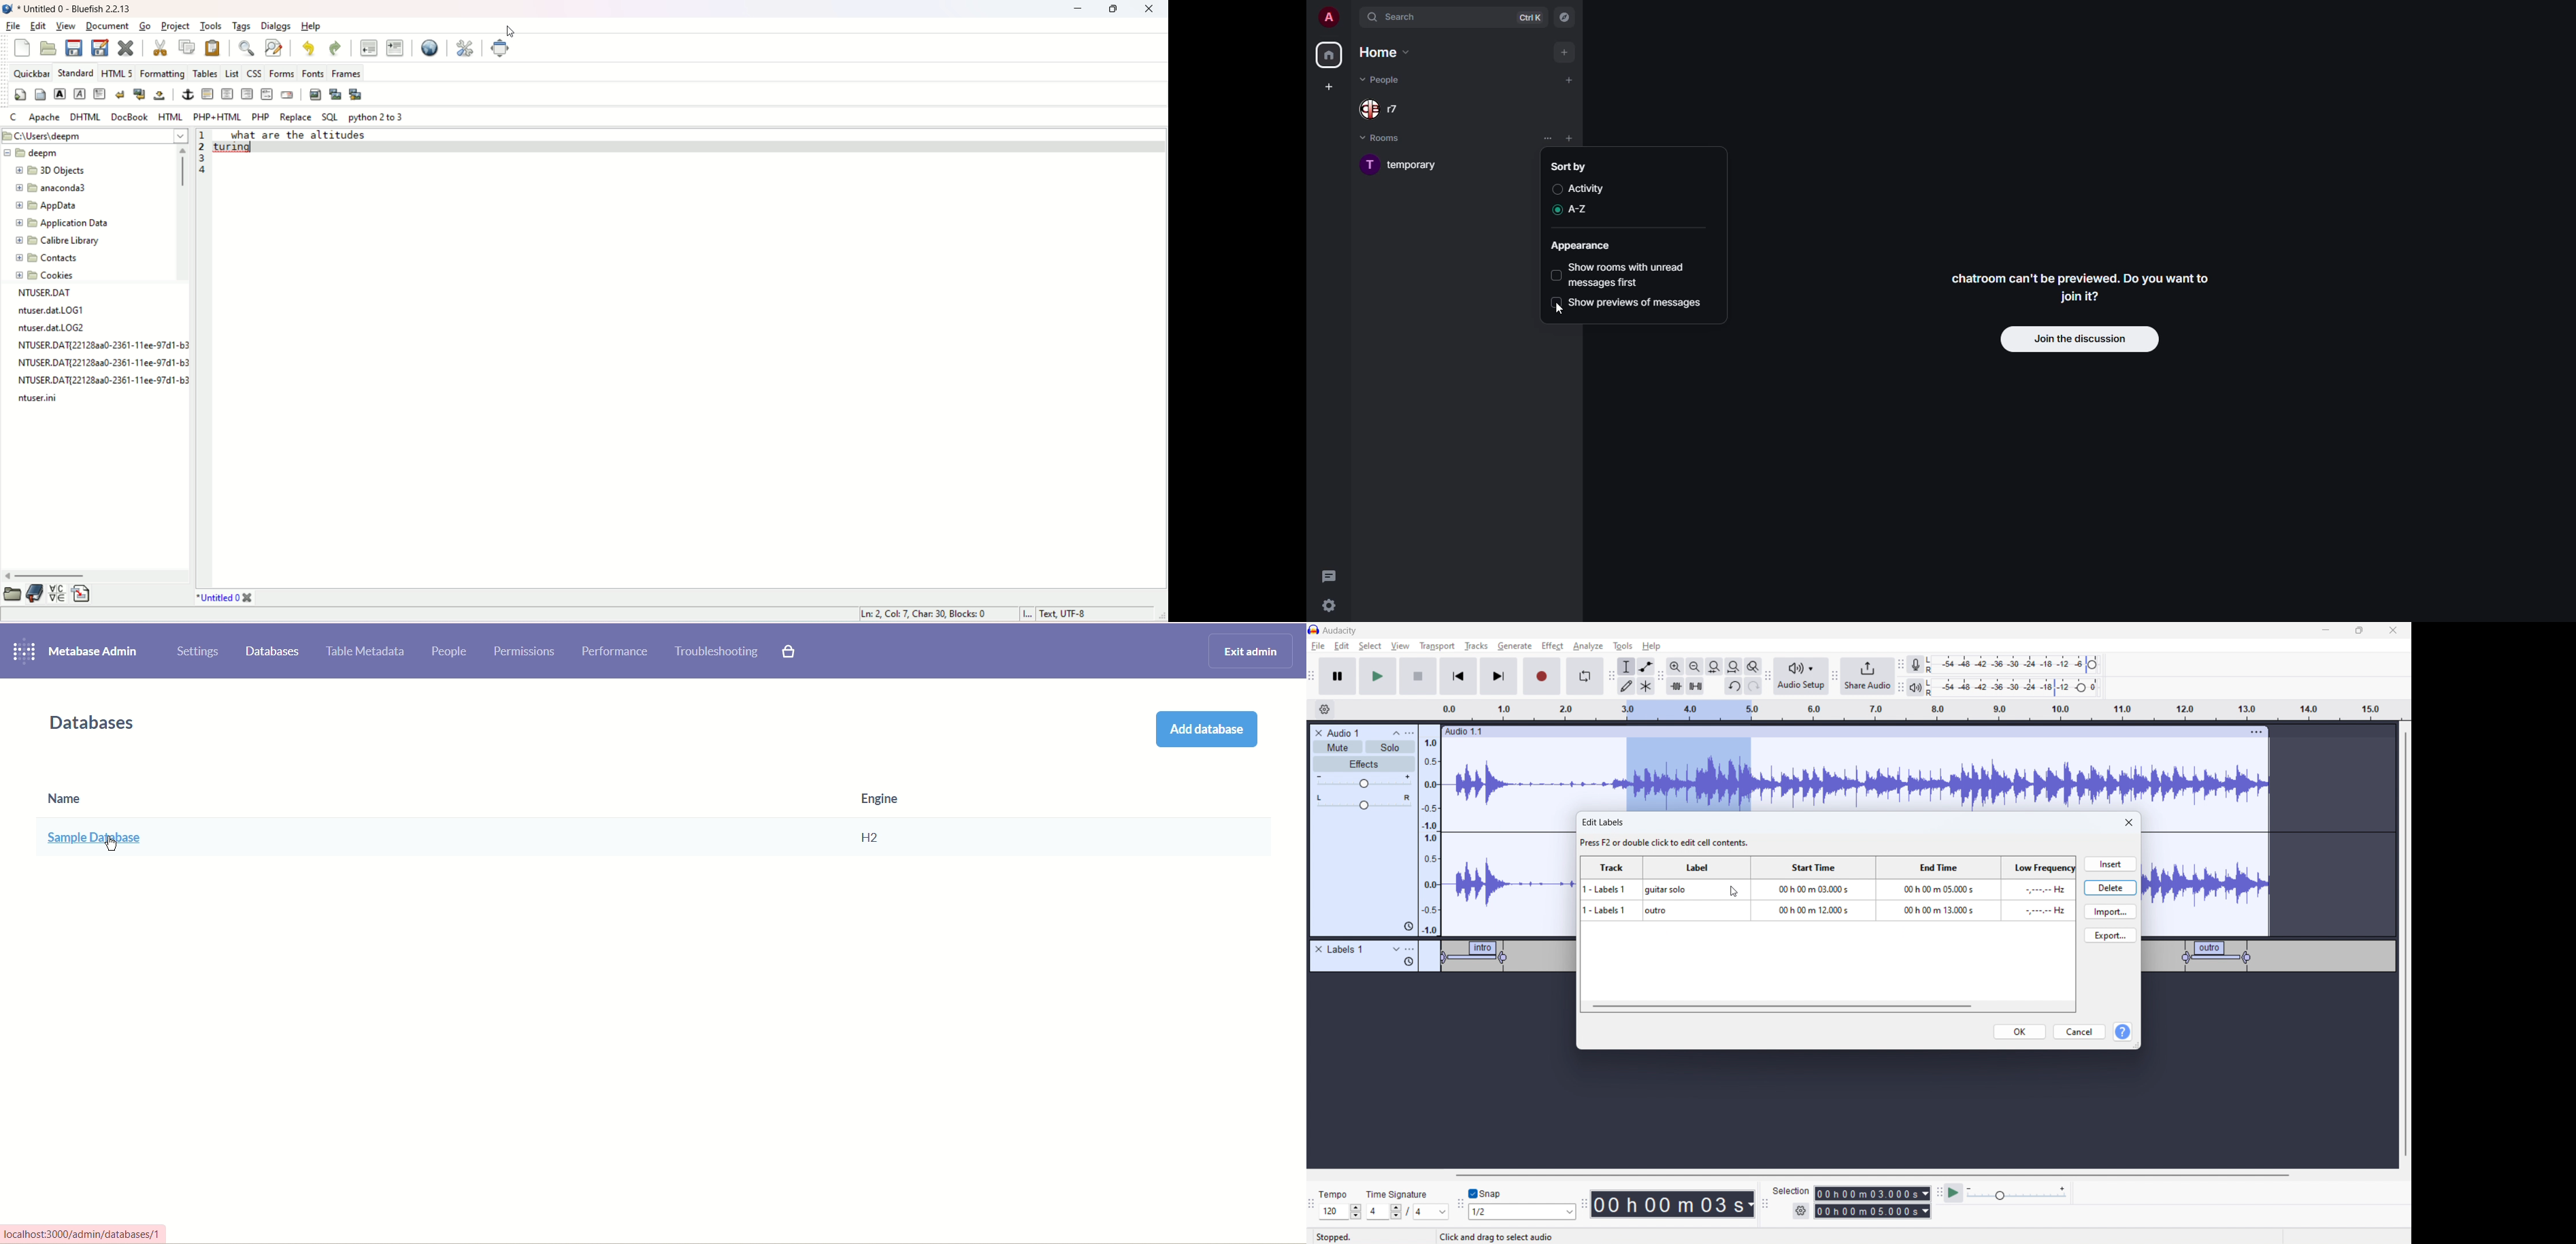  I want to click on add, so click(1570, 79).